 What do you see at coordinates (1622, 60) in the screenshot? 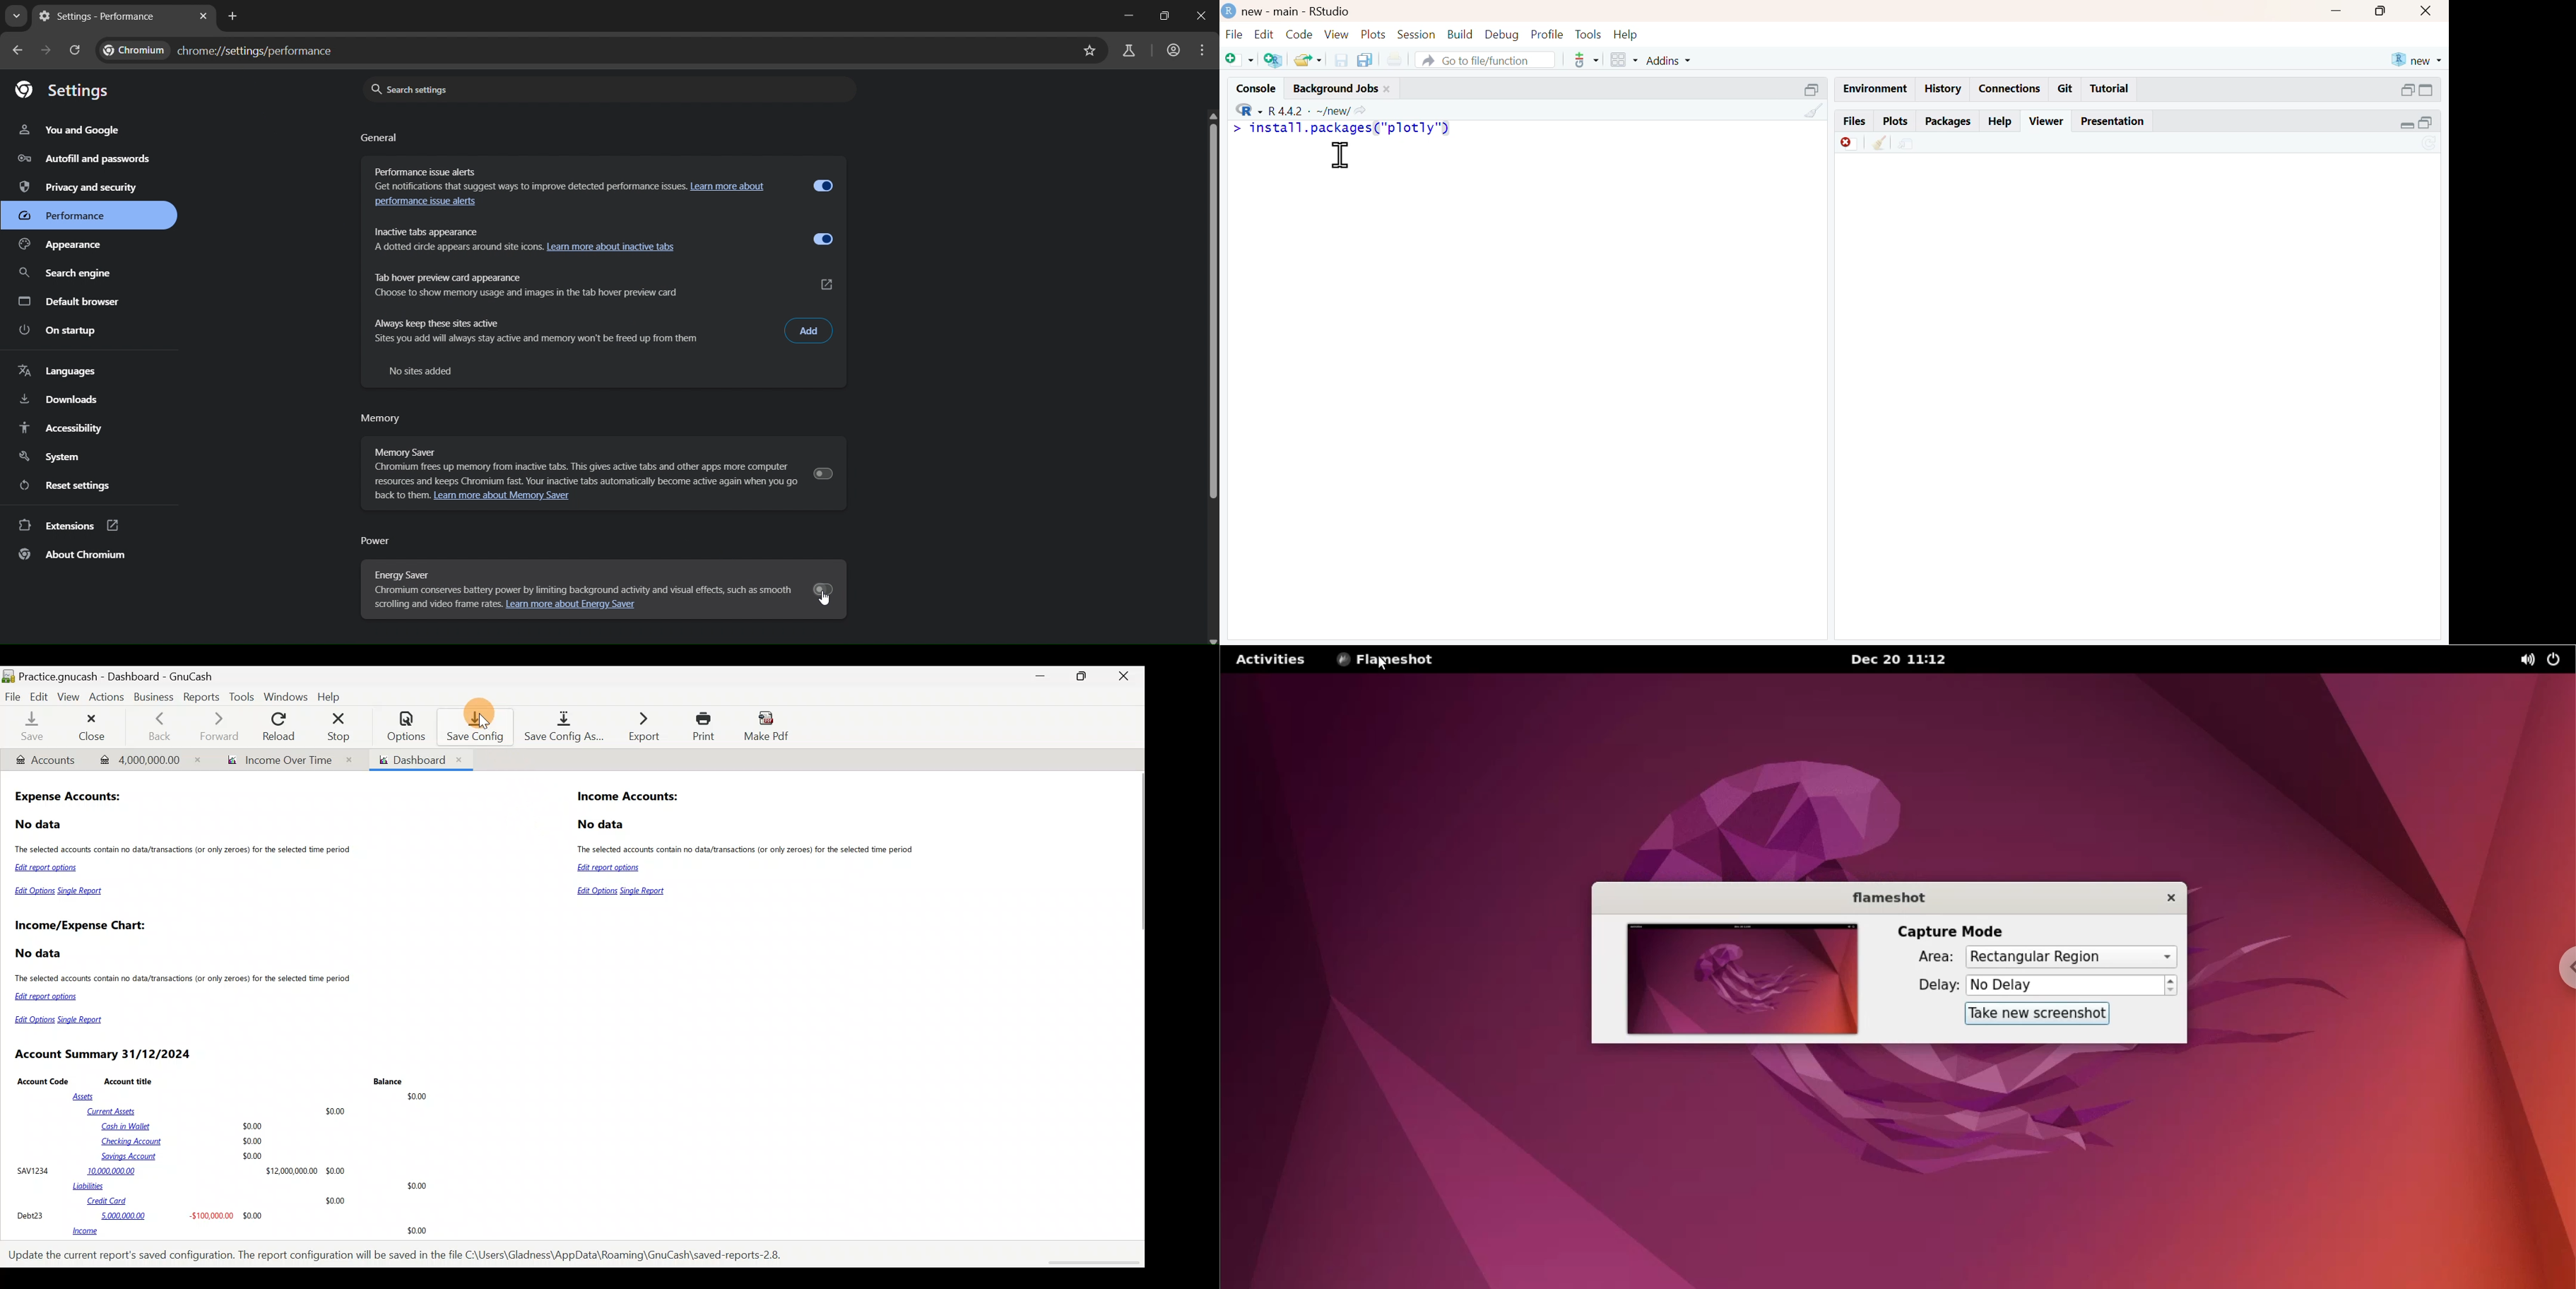
I see `workspace panes` at bounding box center [1622, 60].